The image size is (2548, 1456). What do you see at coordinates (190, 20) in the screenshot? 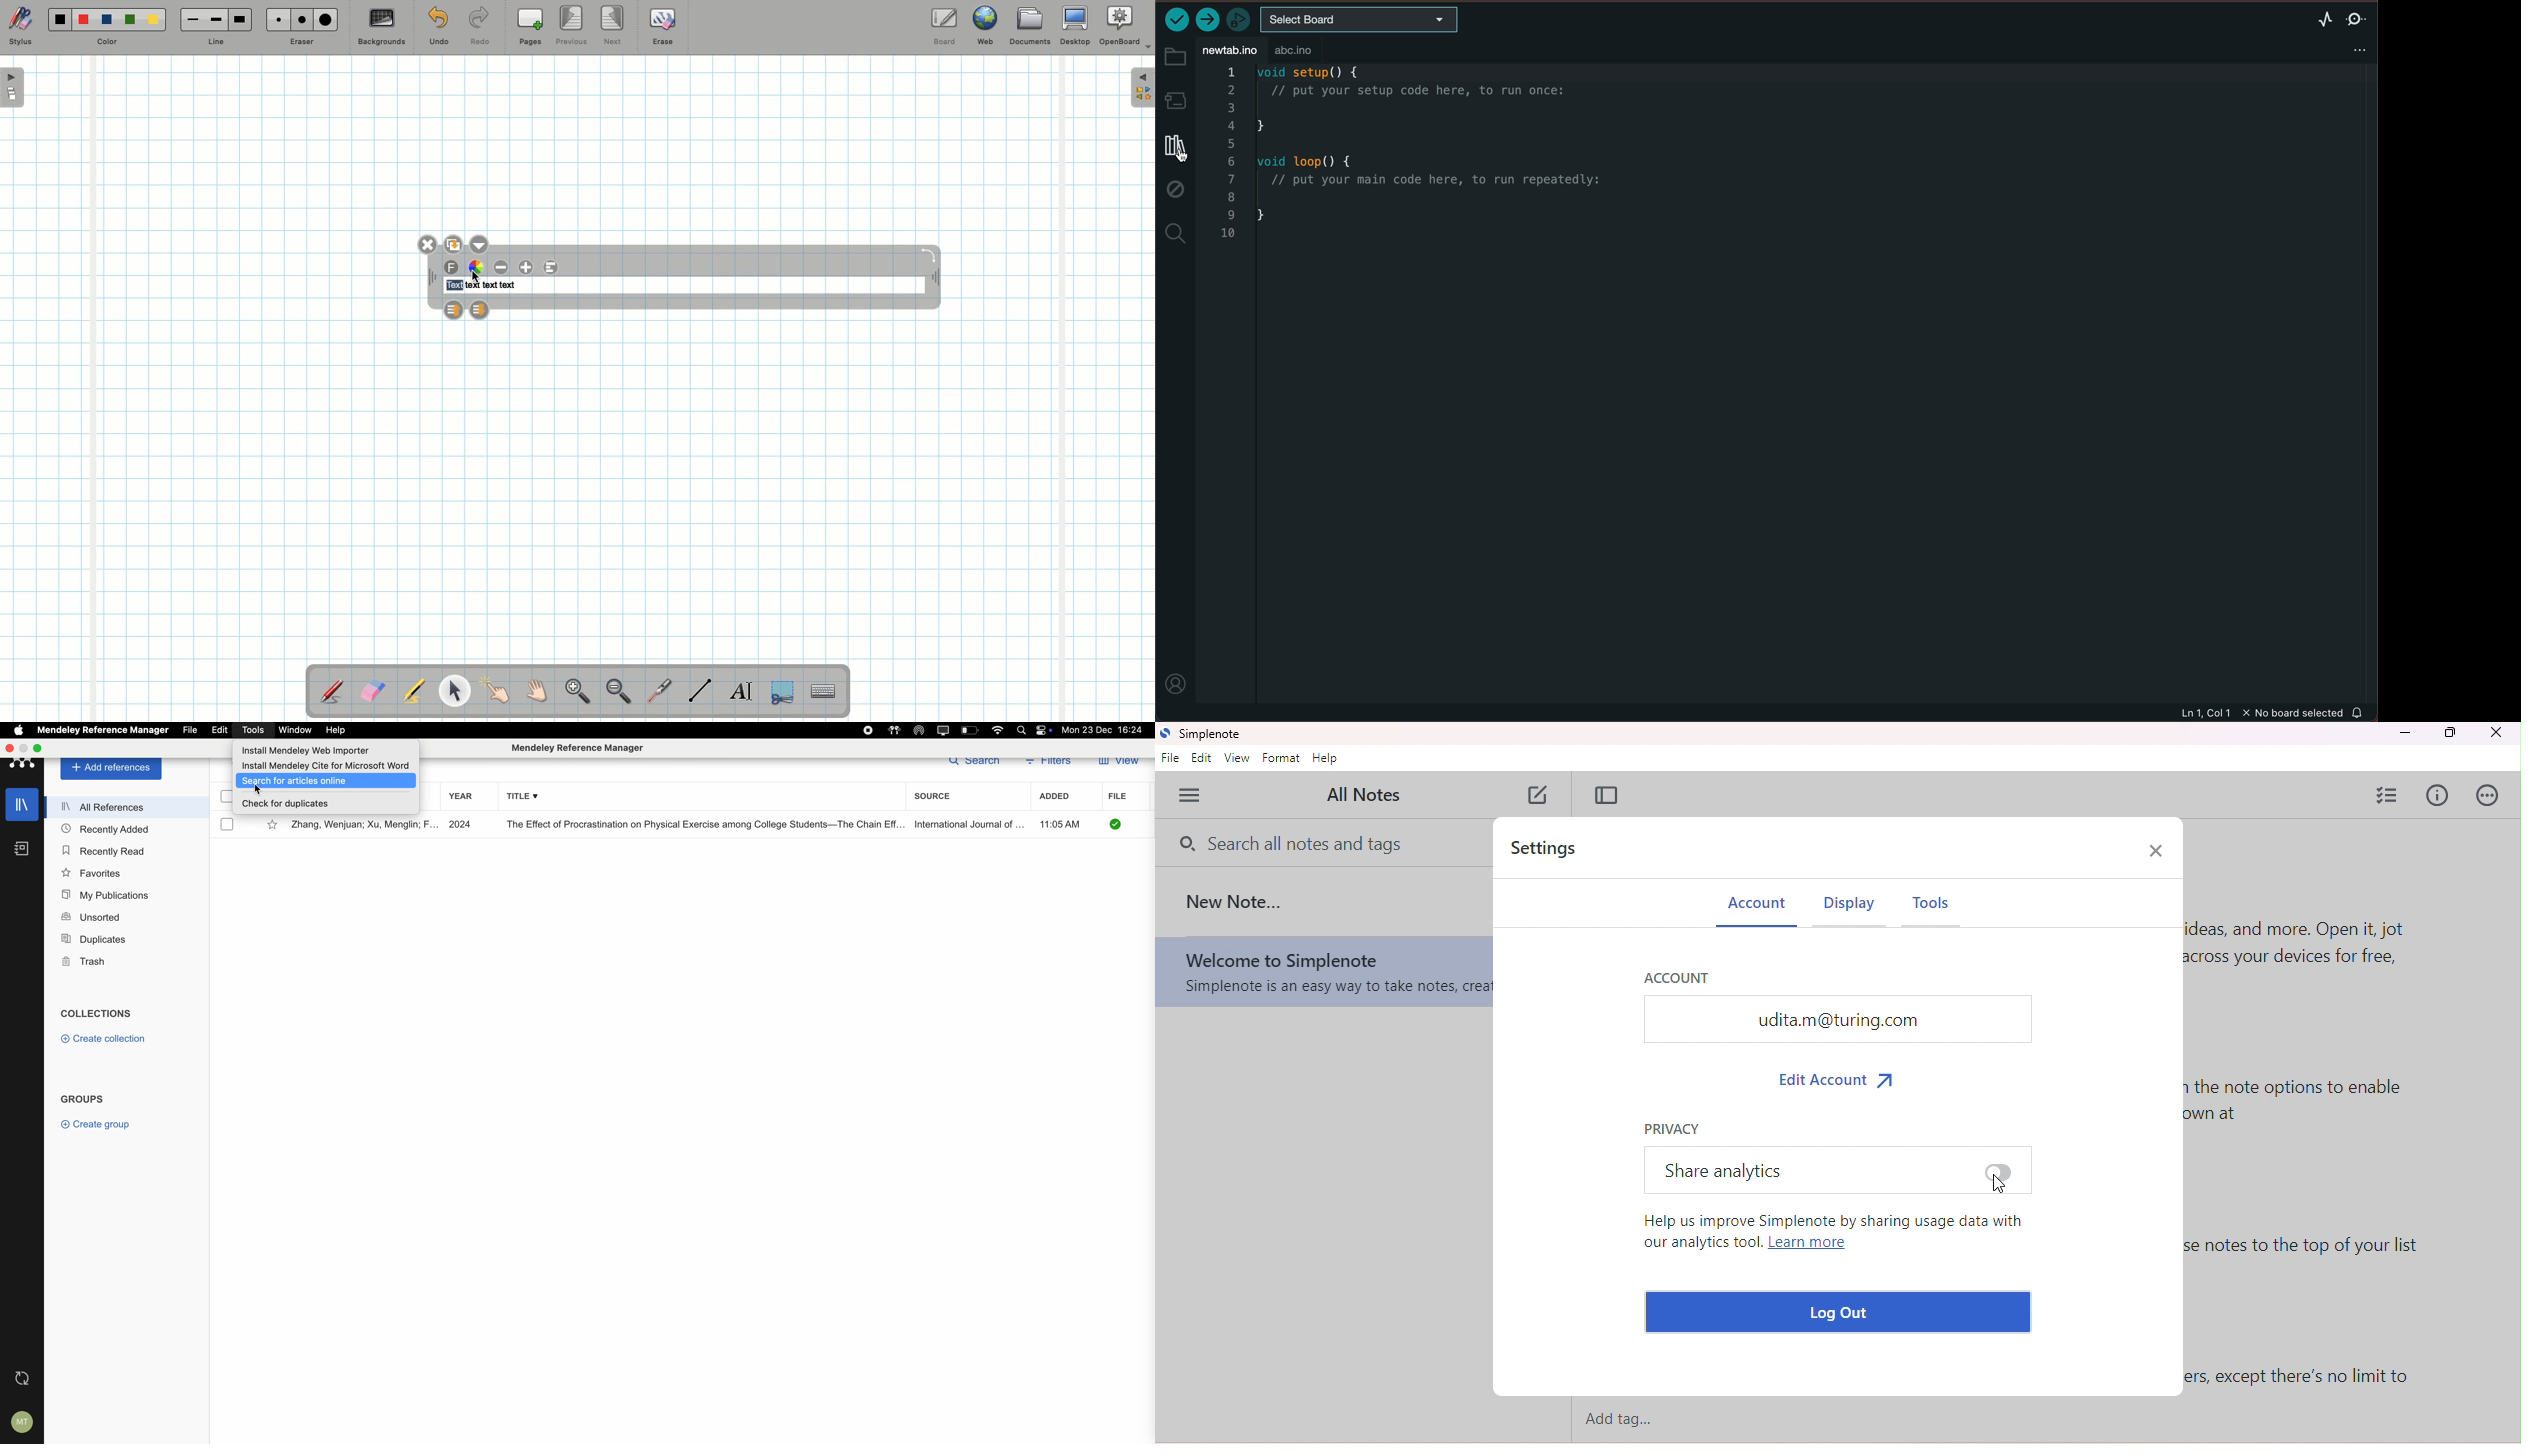
I see `Small line` at bounding box center [190, 20].